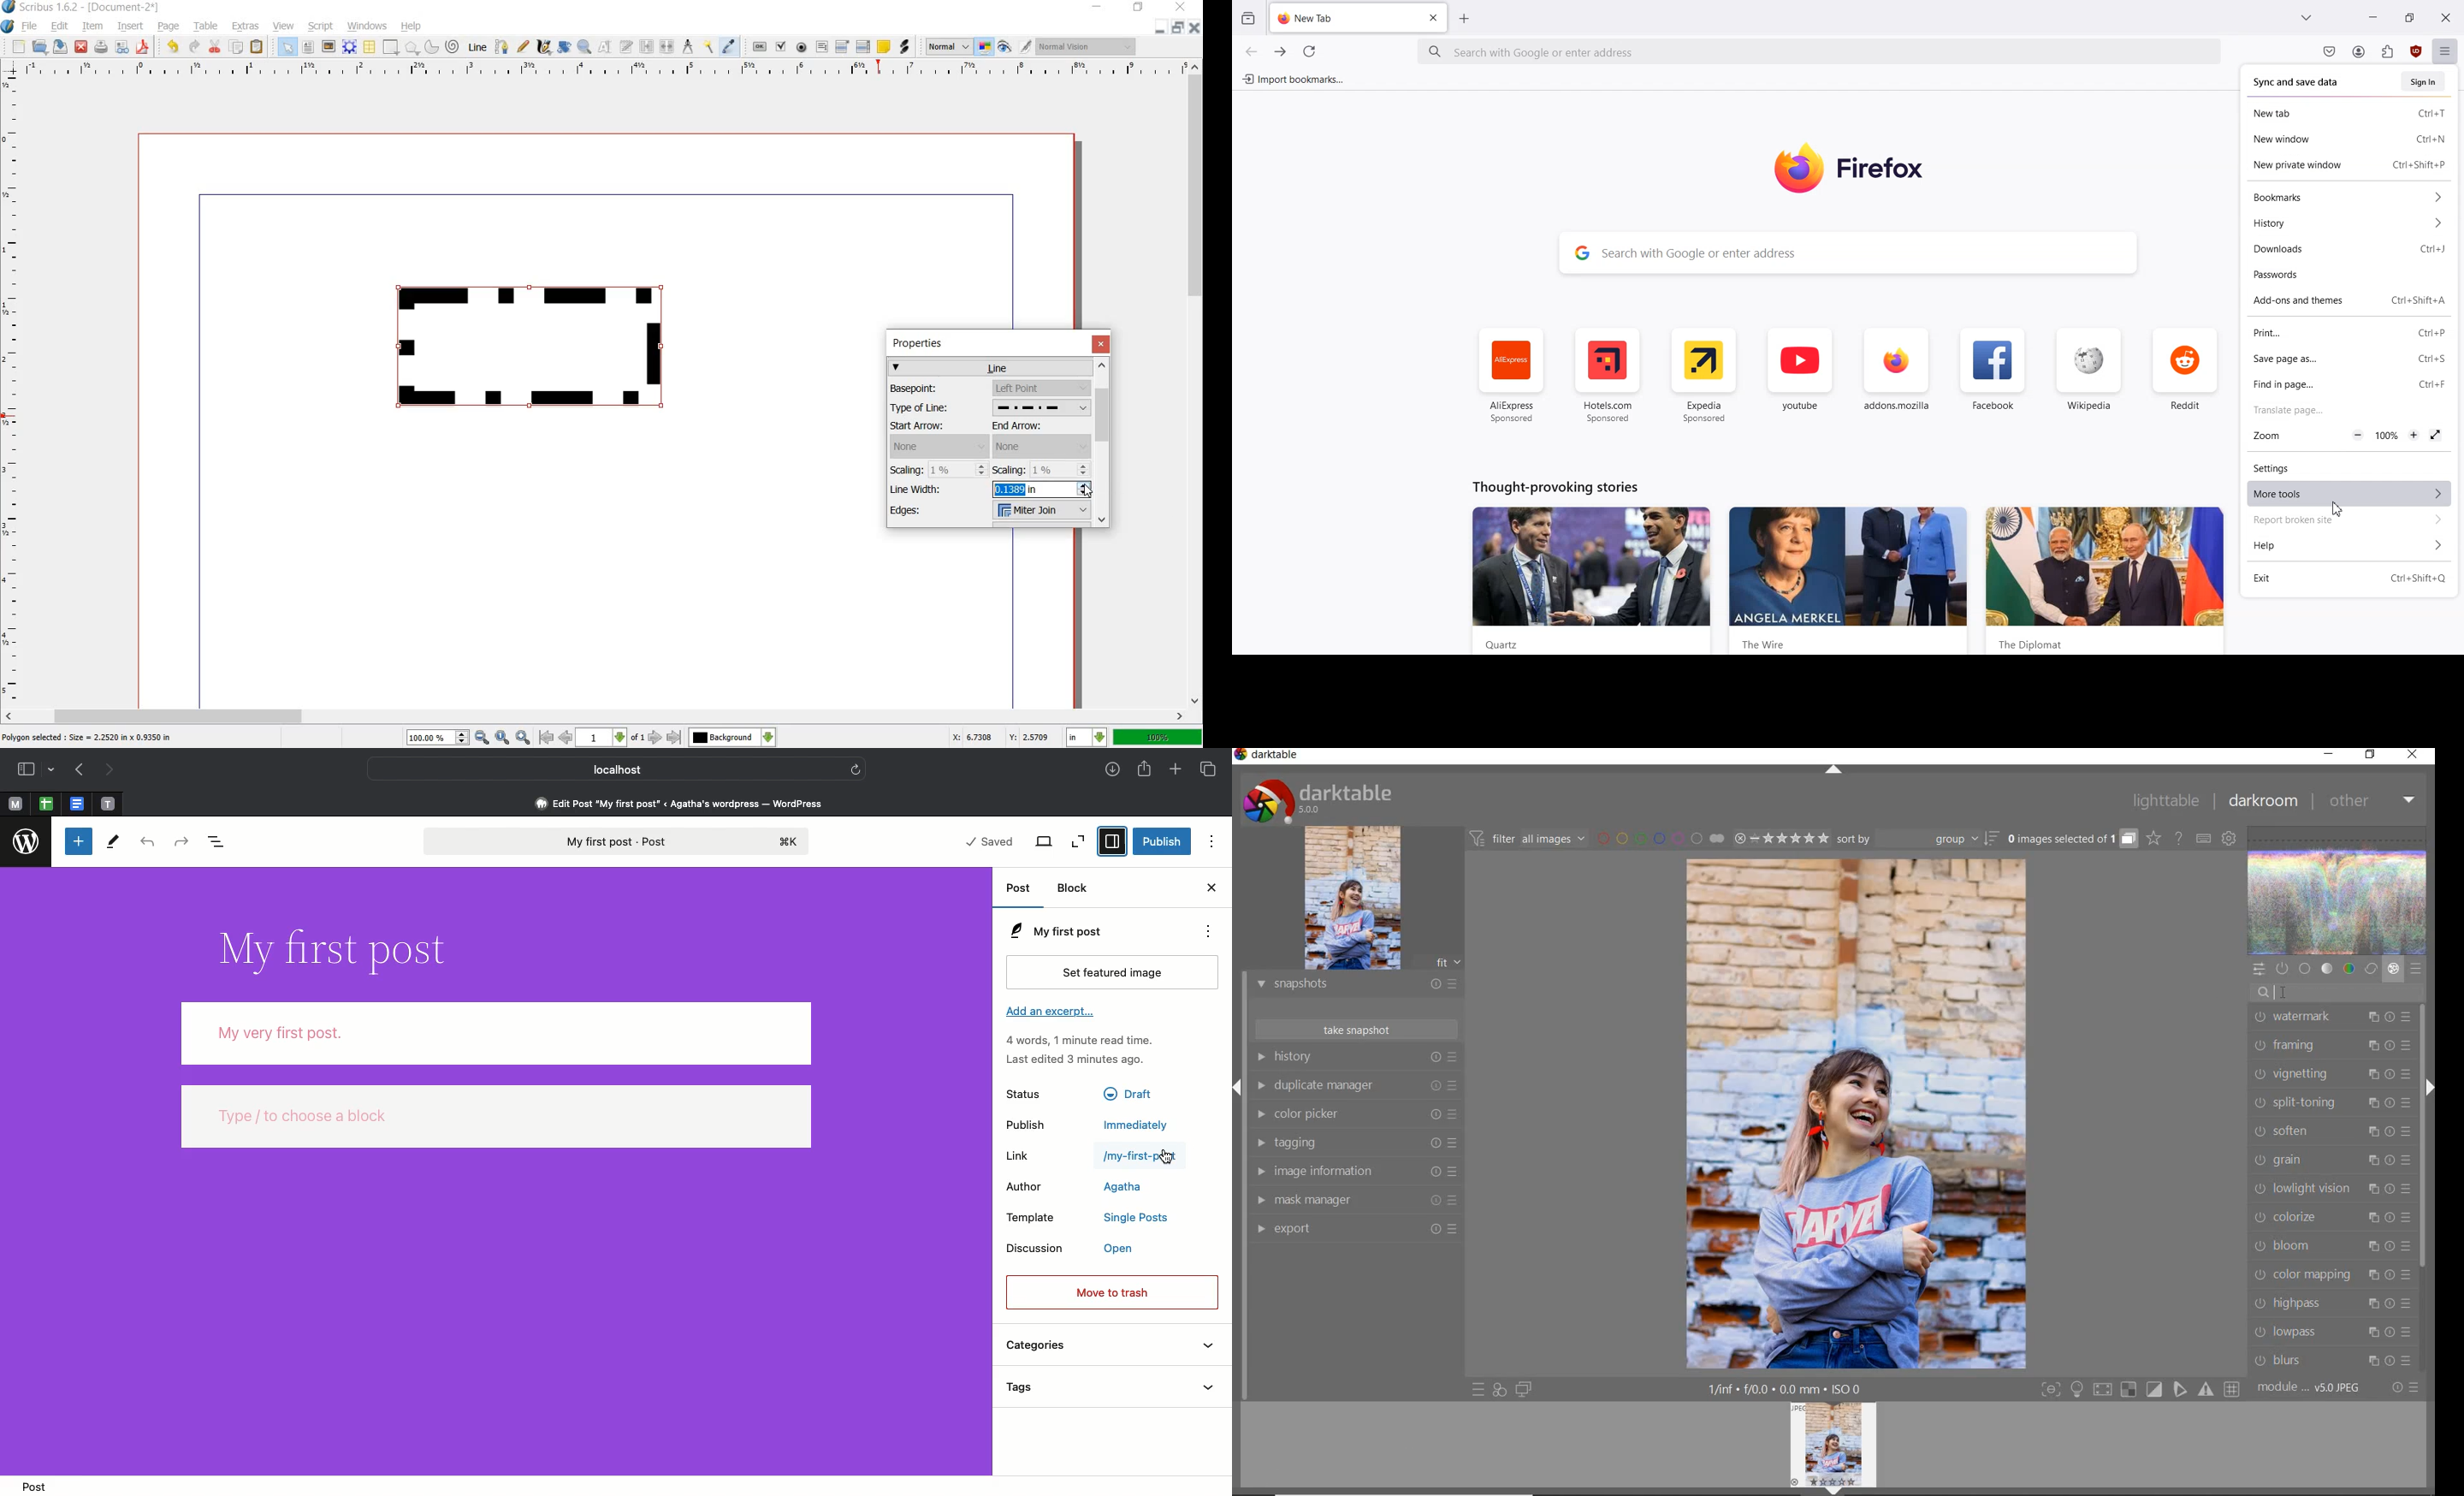 This screenshot has width=2464, height=1512. Describe the element at coordinates (370, 47) in the screenshot. I see `TABLE` at that location.